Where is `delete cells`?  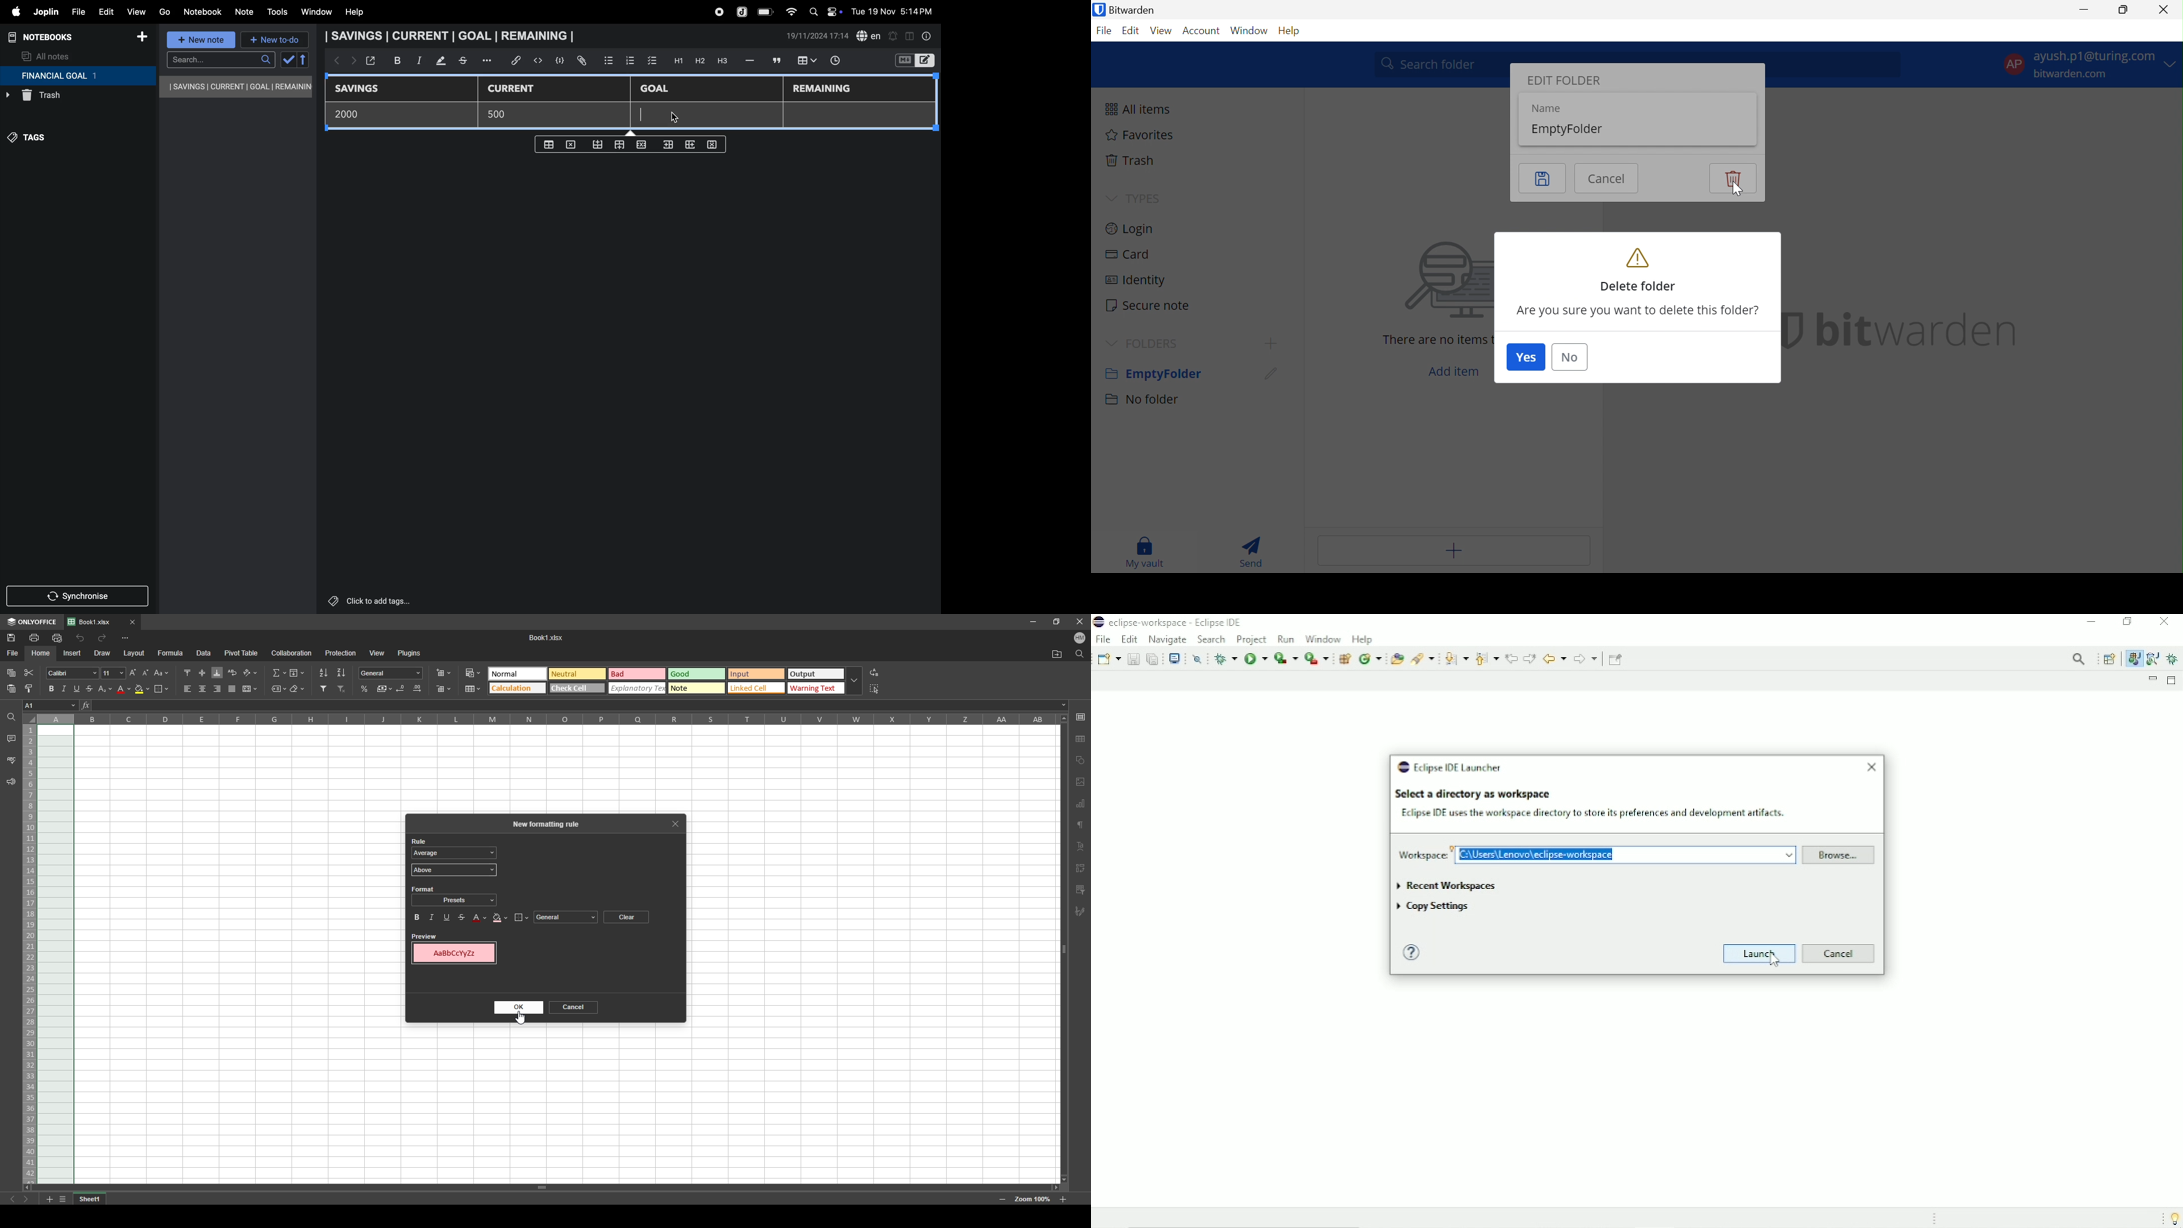
delete cells is located at coordinates (443, 689).